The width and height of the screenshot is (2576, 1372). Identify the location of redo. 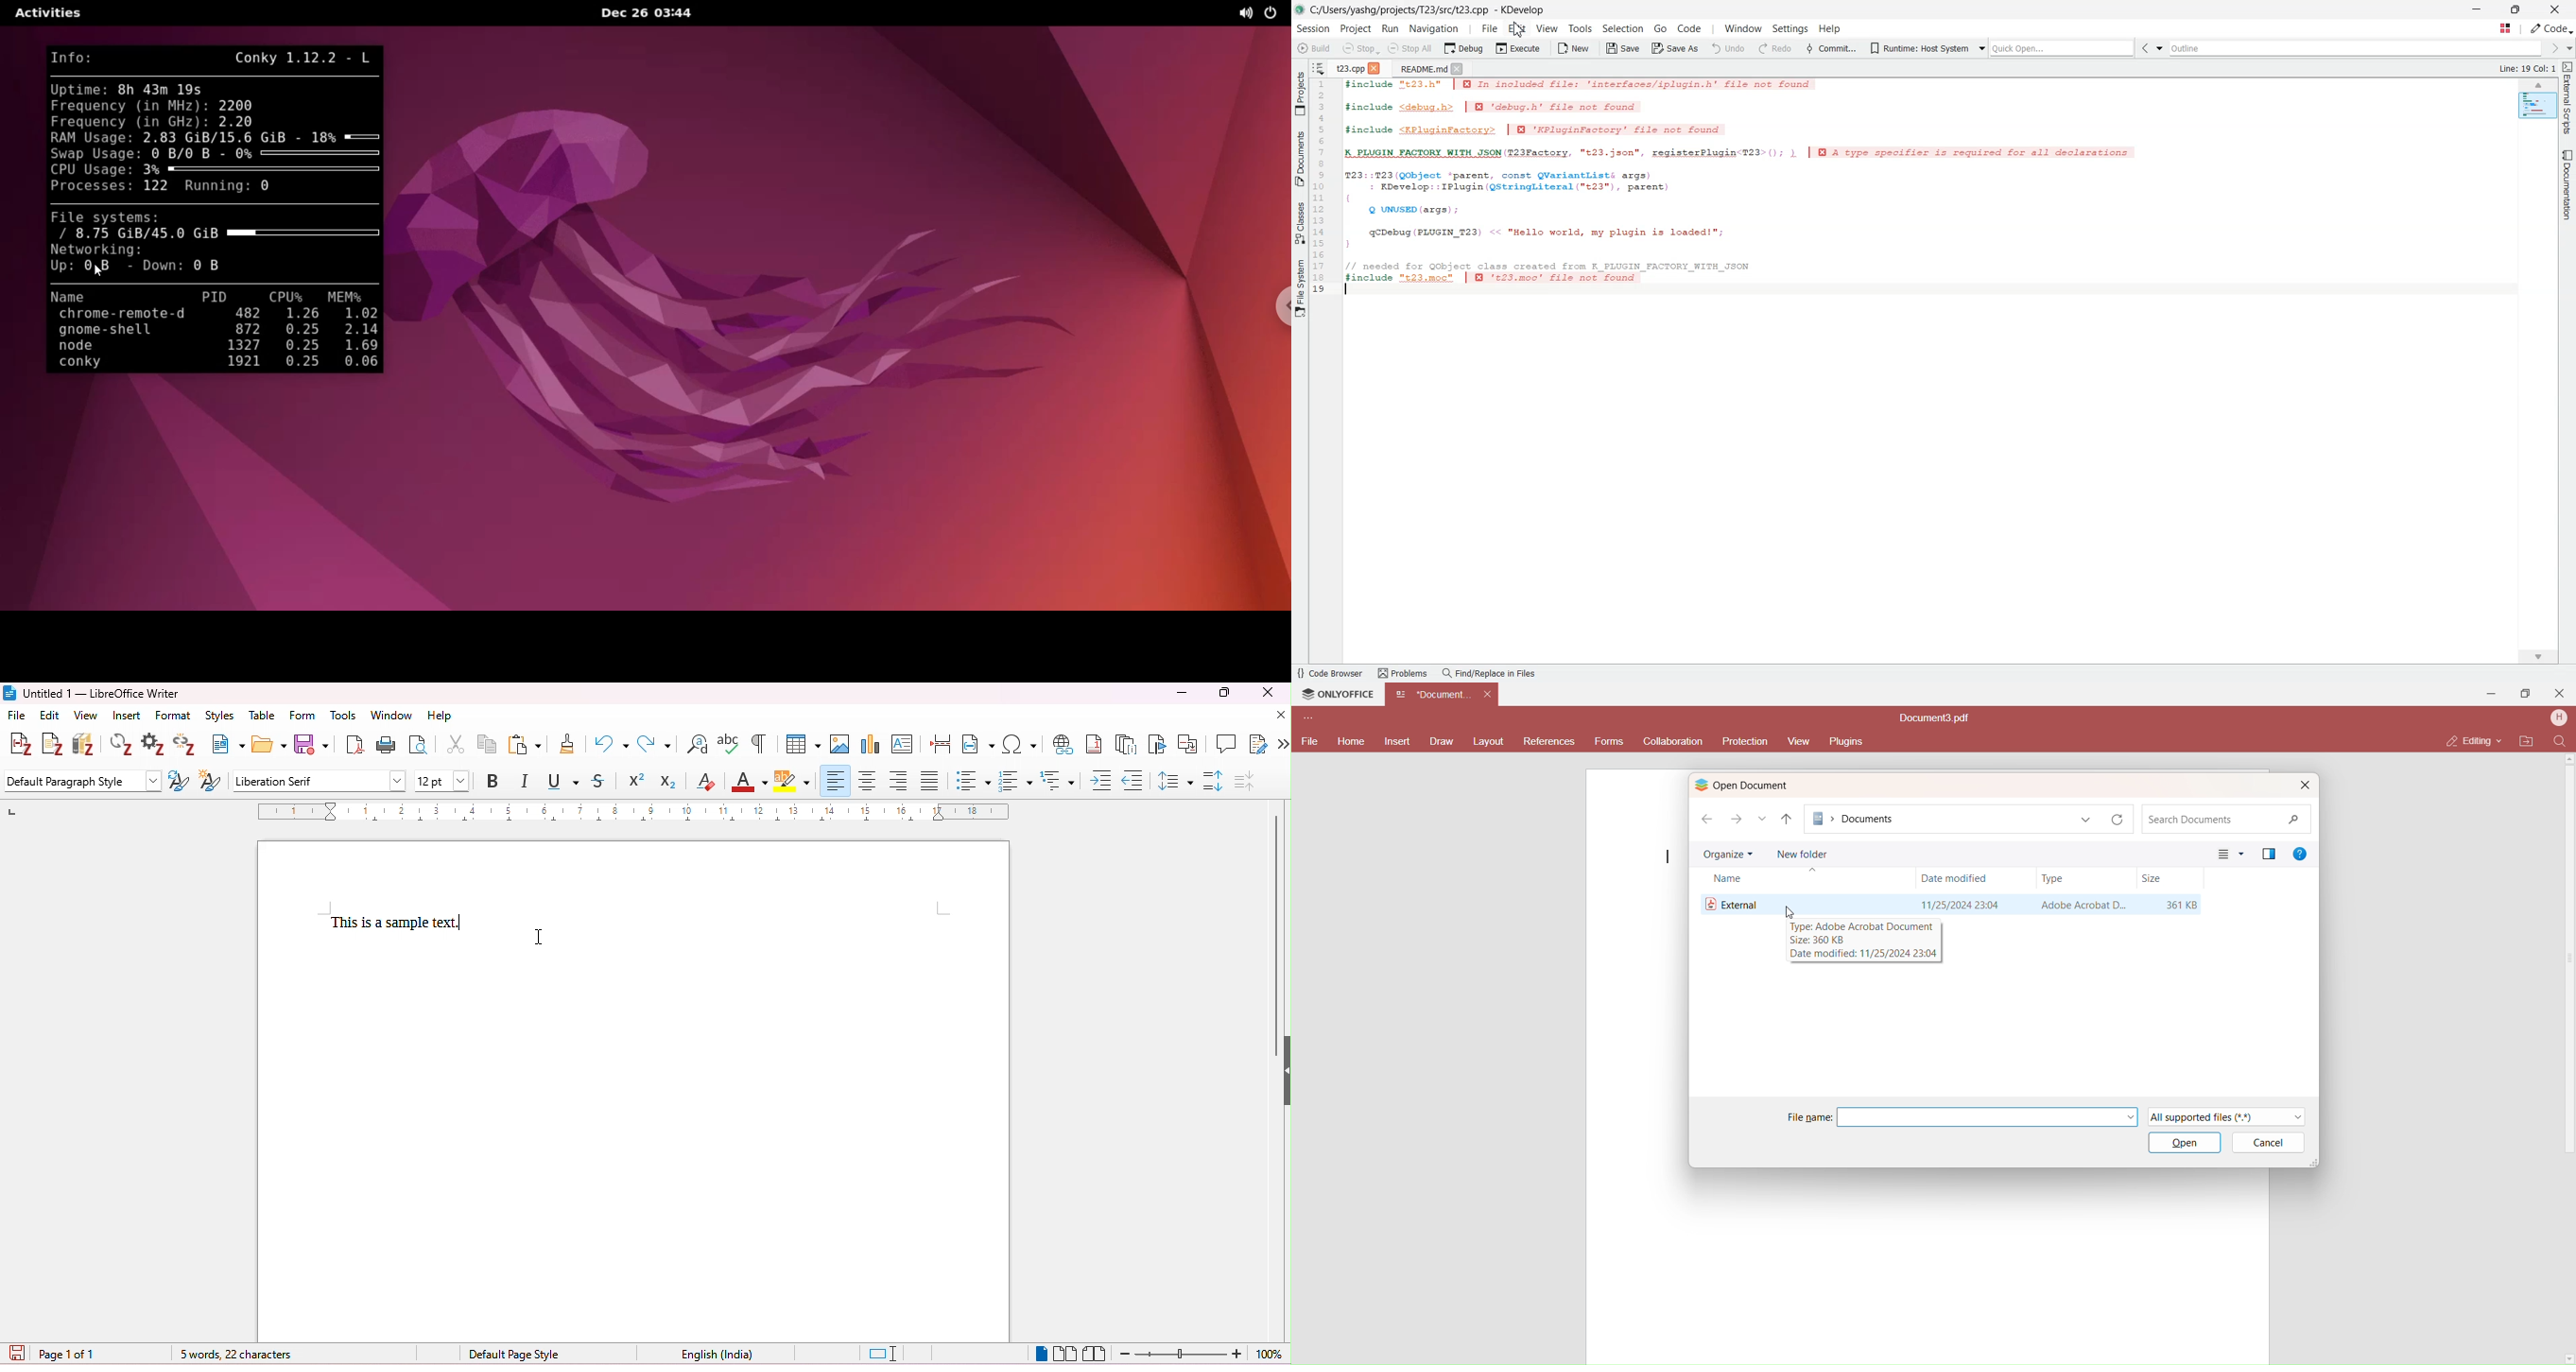
(653, 743).